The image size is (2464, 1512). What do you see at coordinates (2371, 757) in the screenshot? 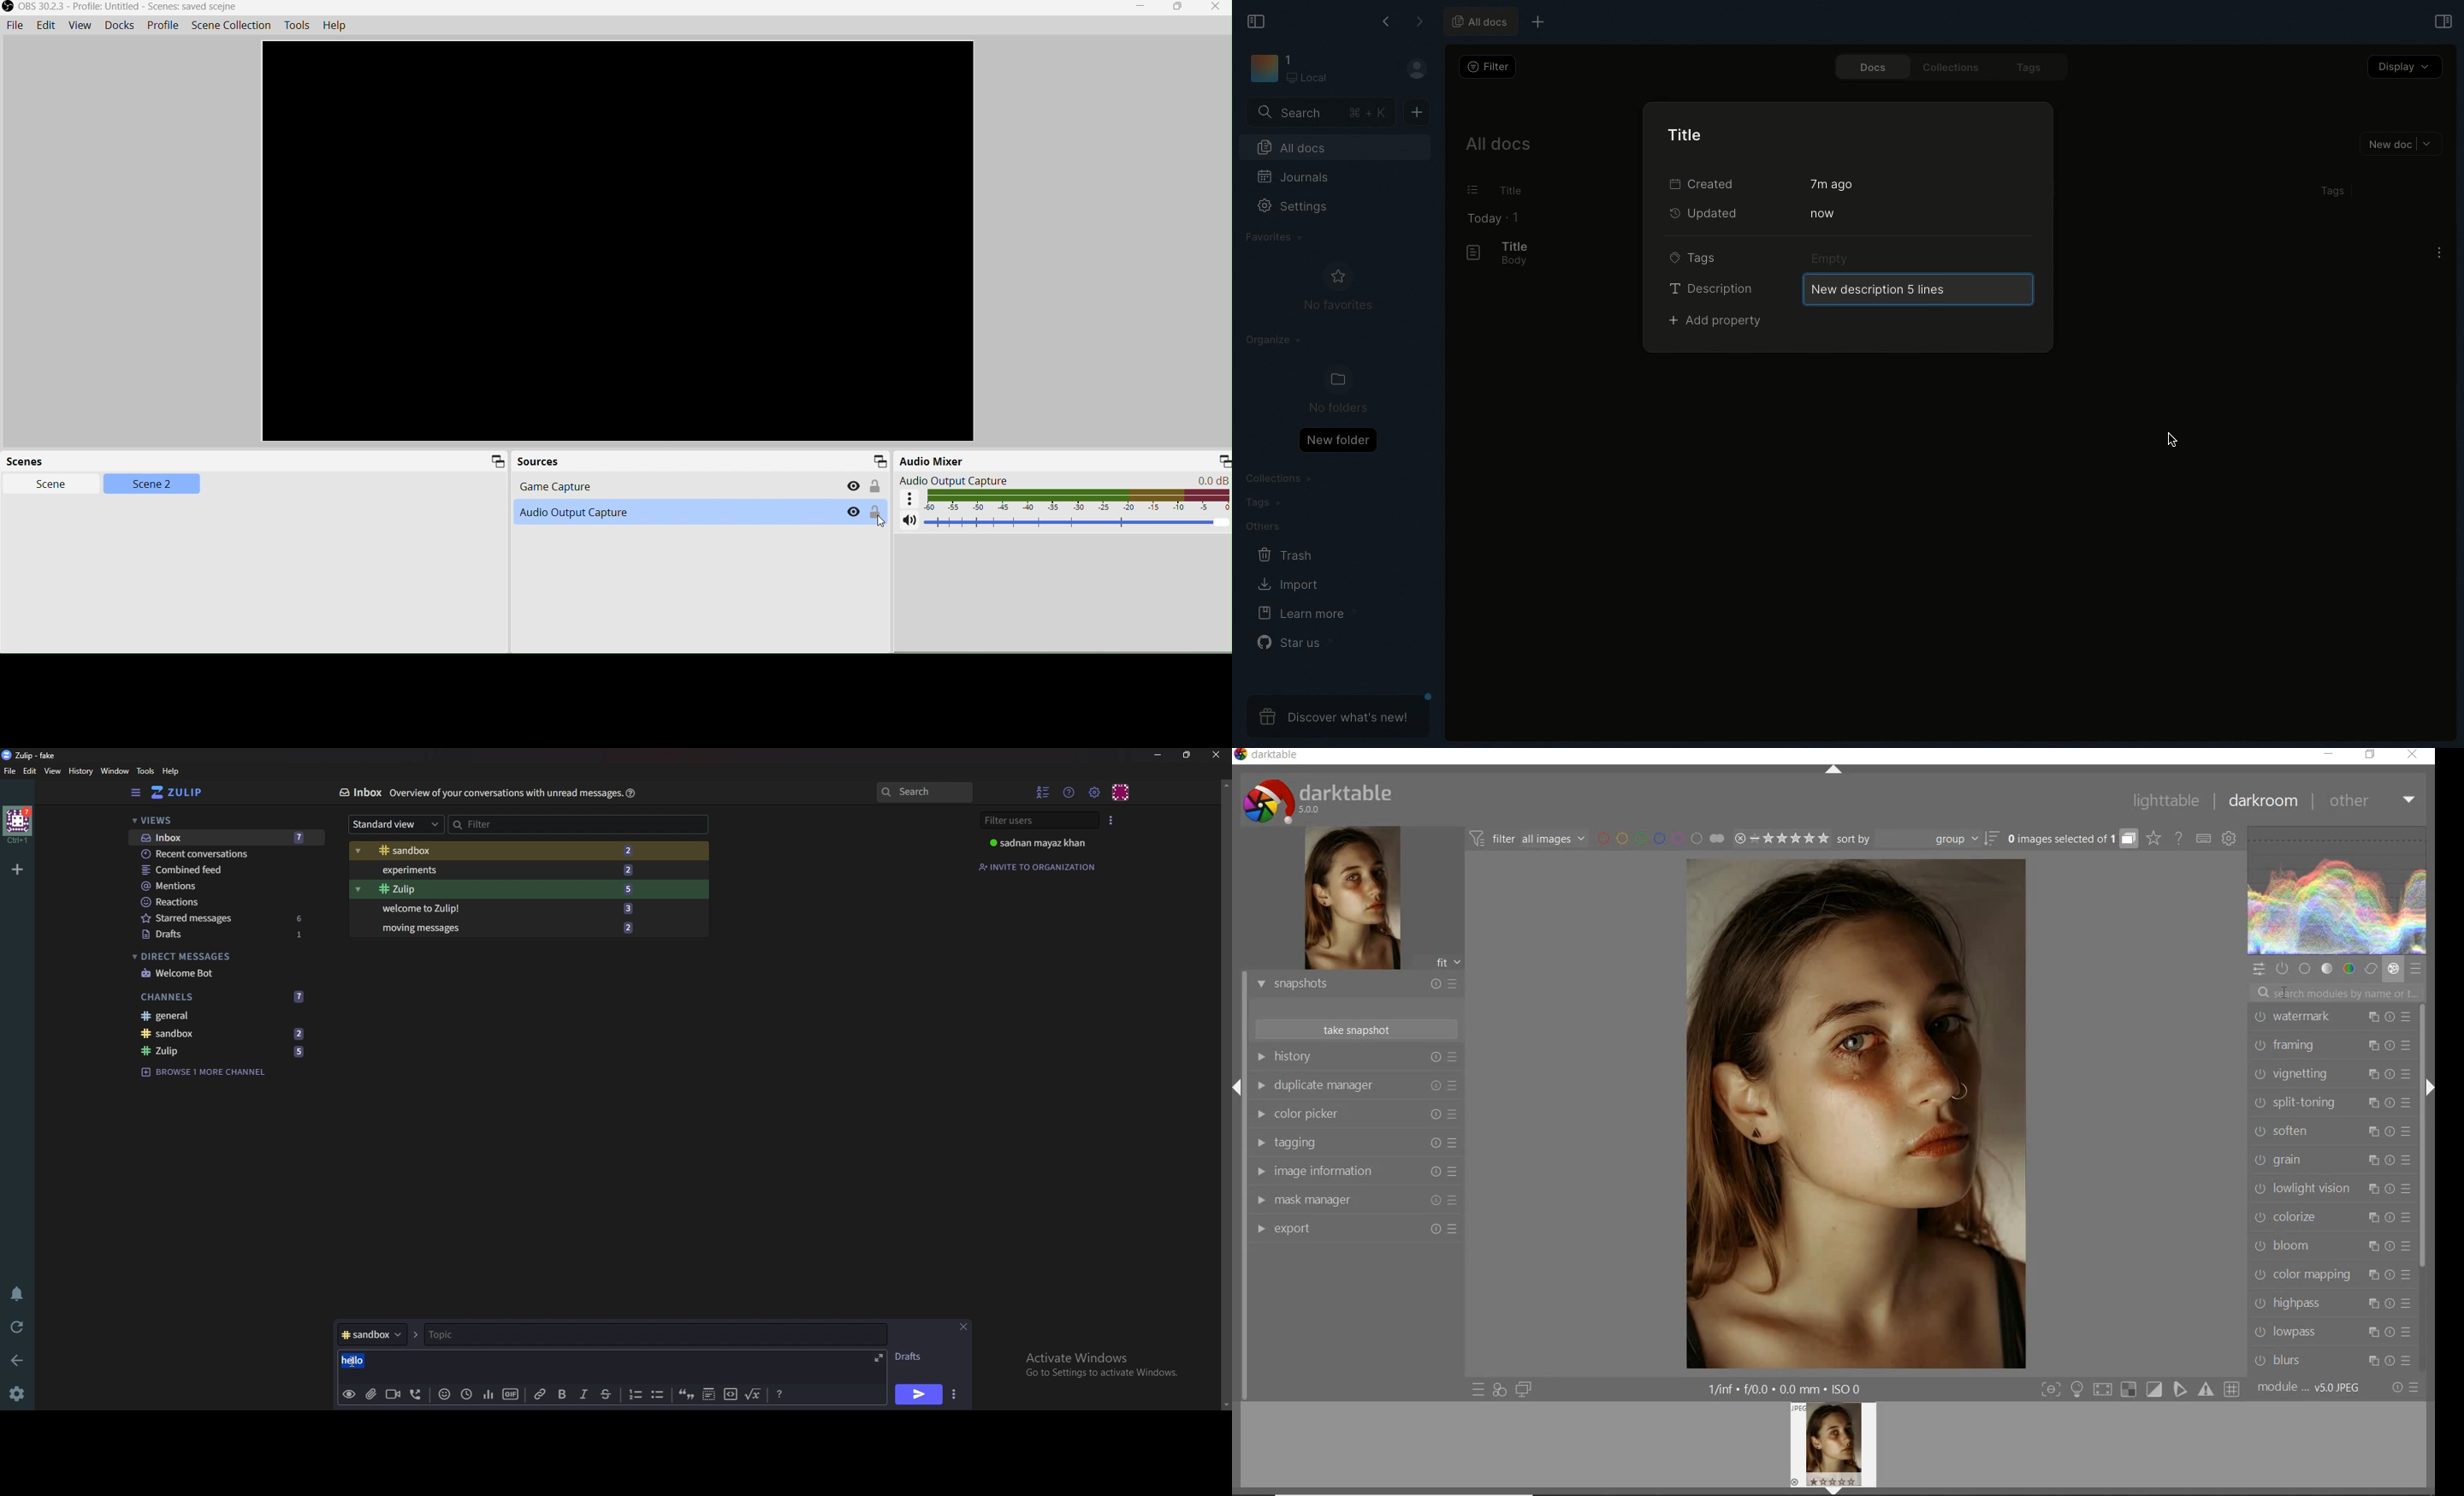
I see `restore` at bounding box center [2371, 757].